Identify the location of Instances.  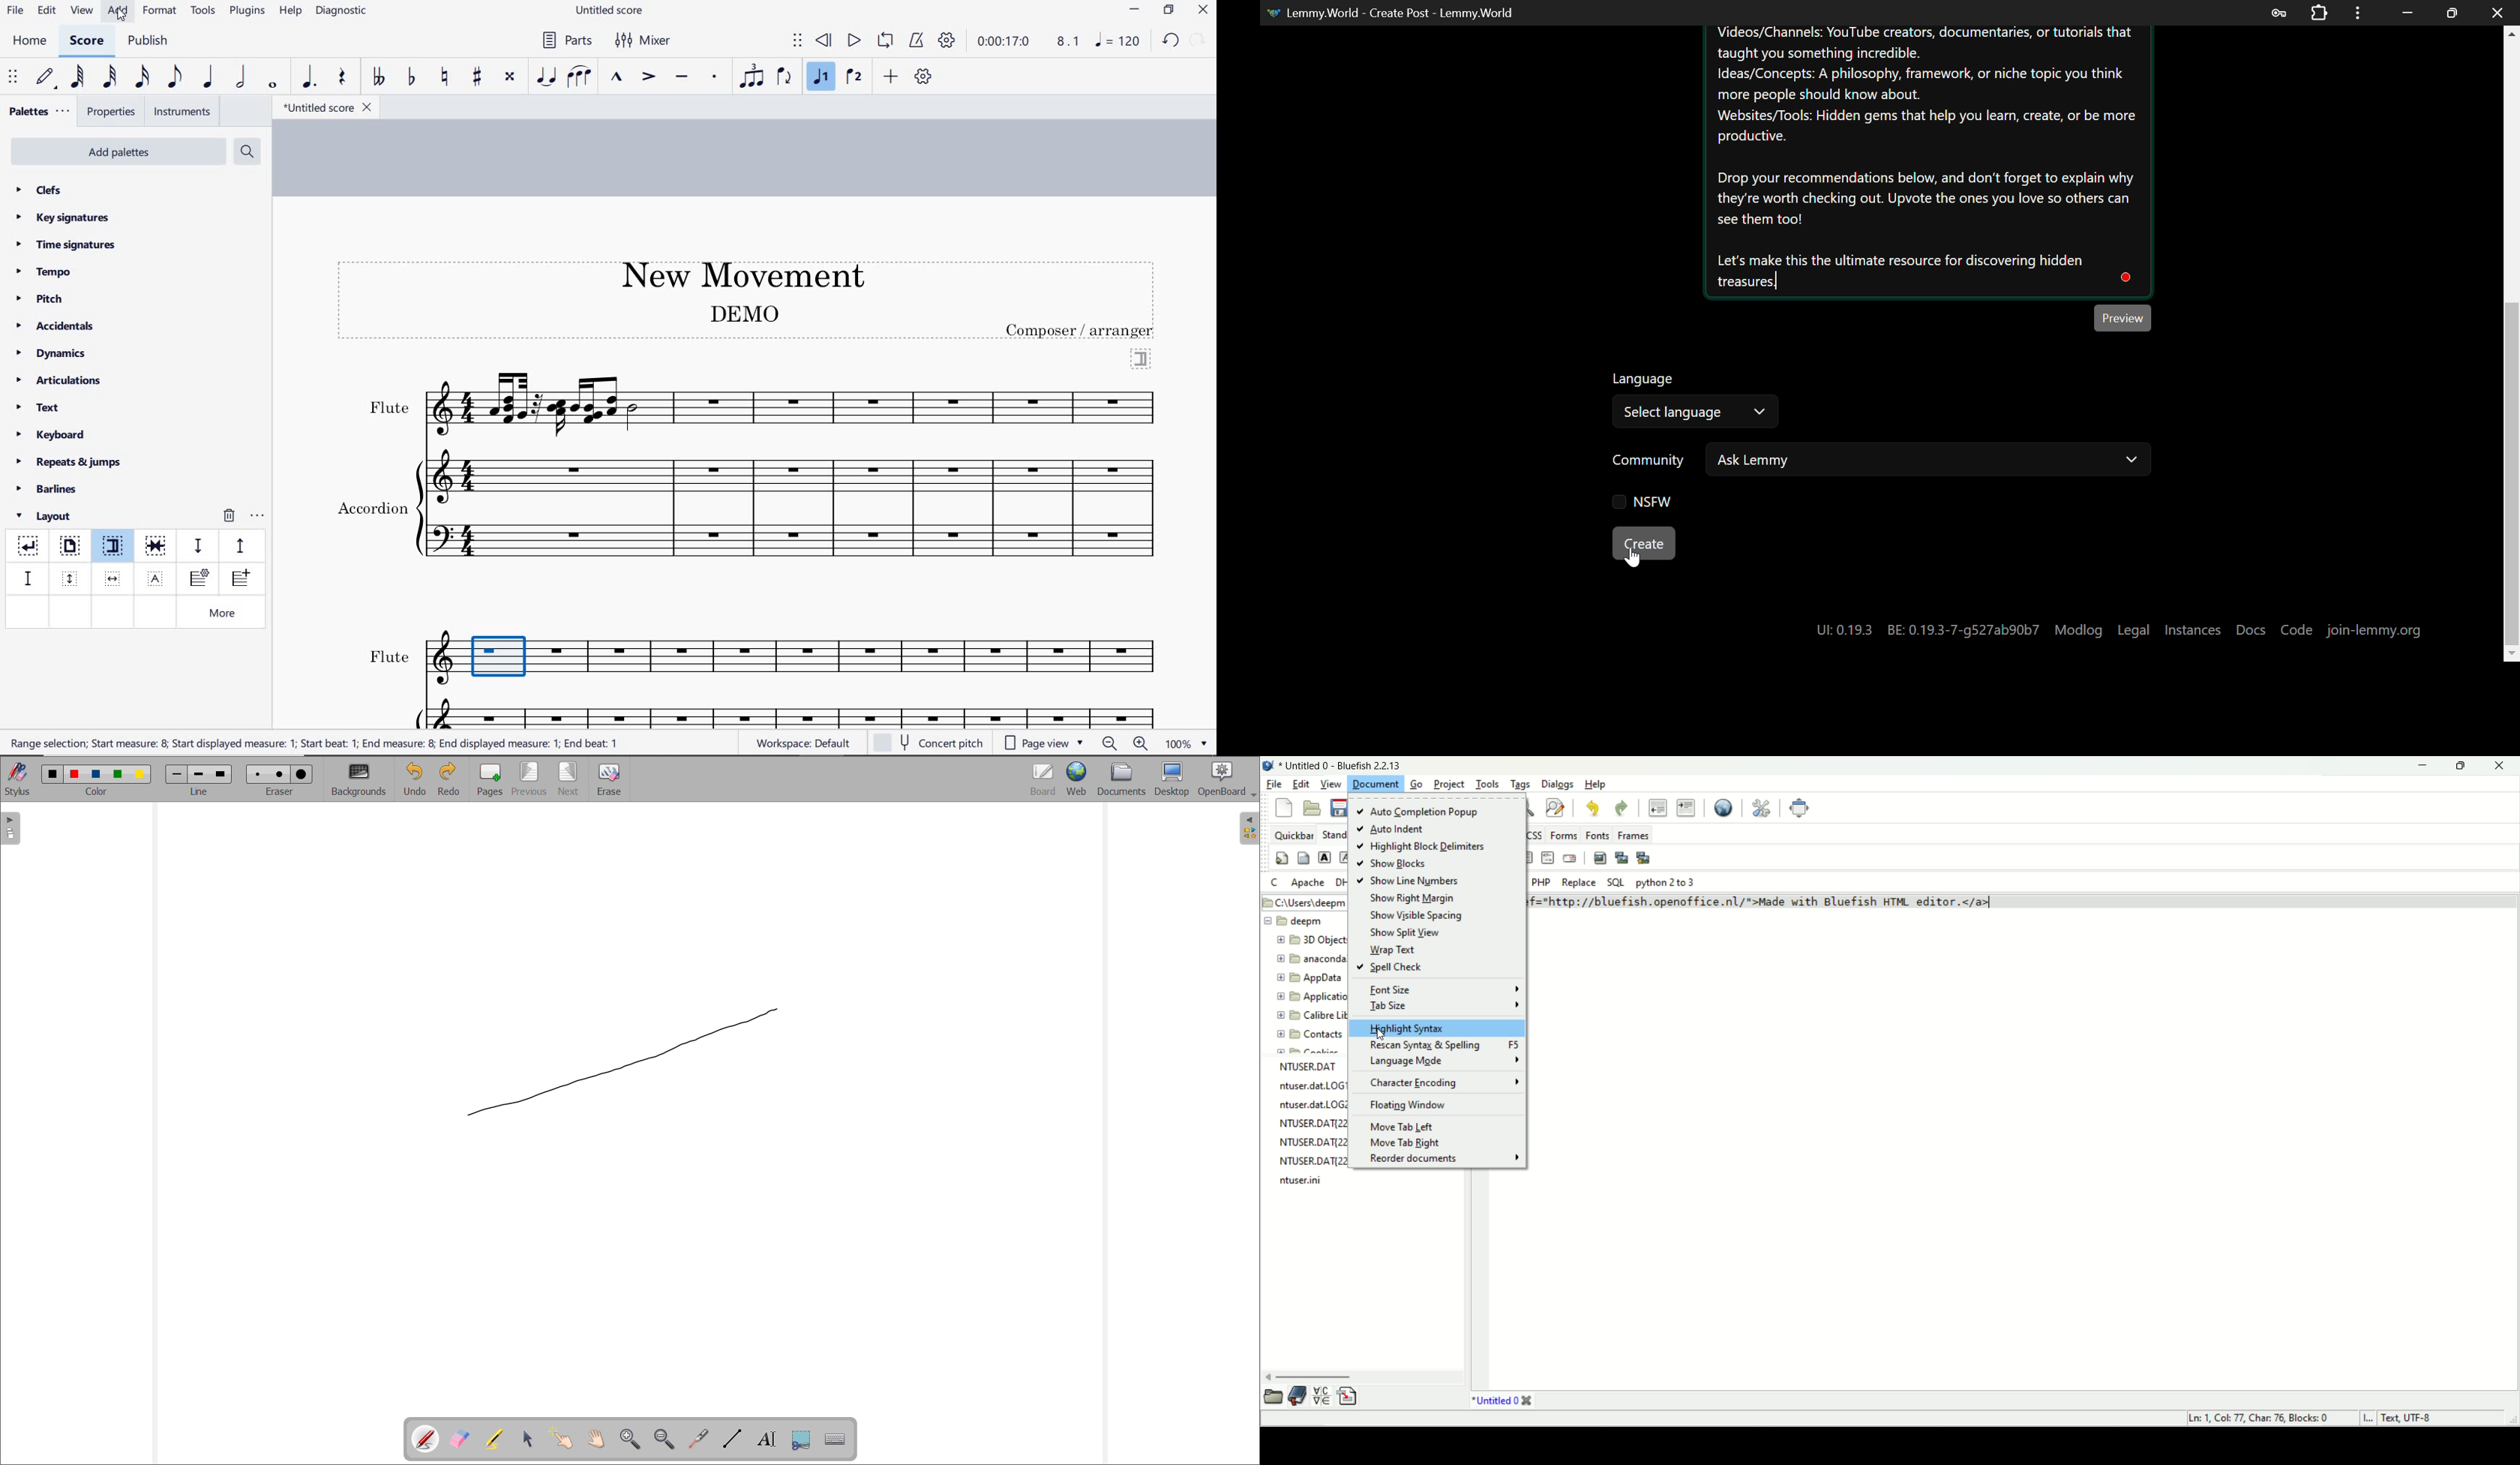
(2193, 630).